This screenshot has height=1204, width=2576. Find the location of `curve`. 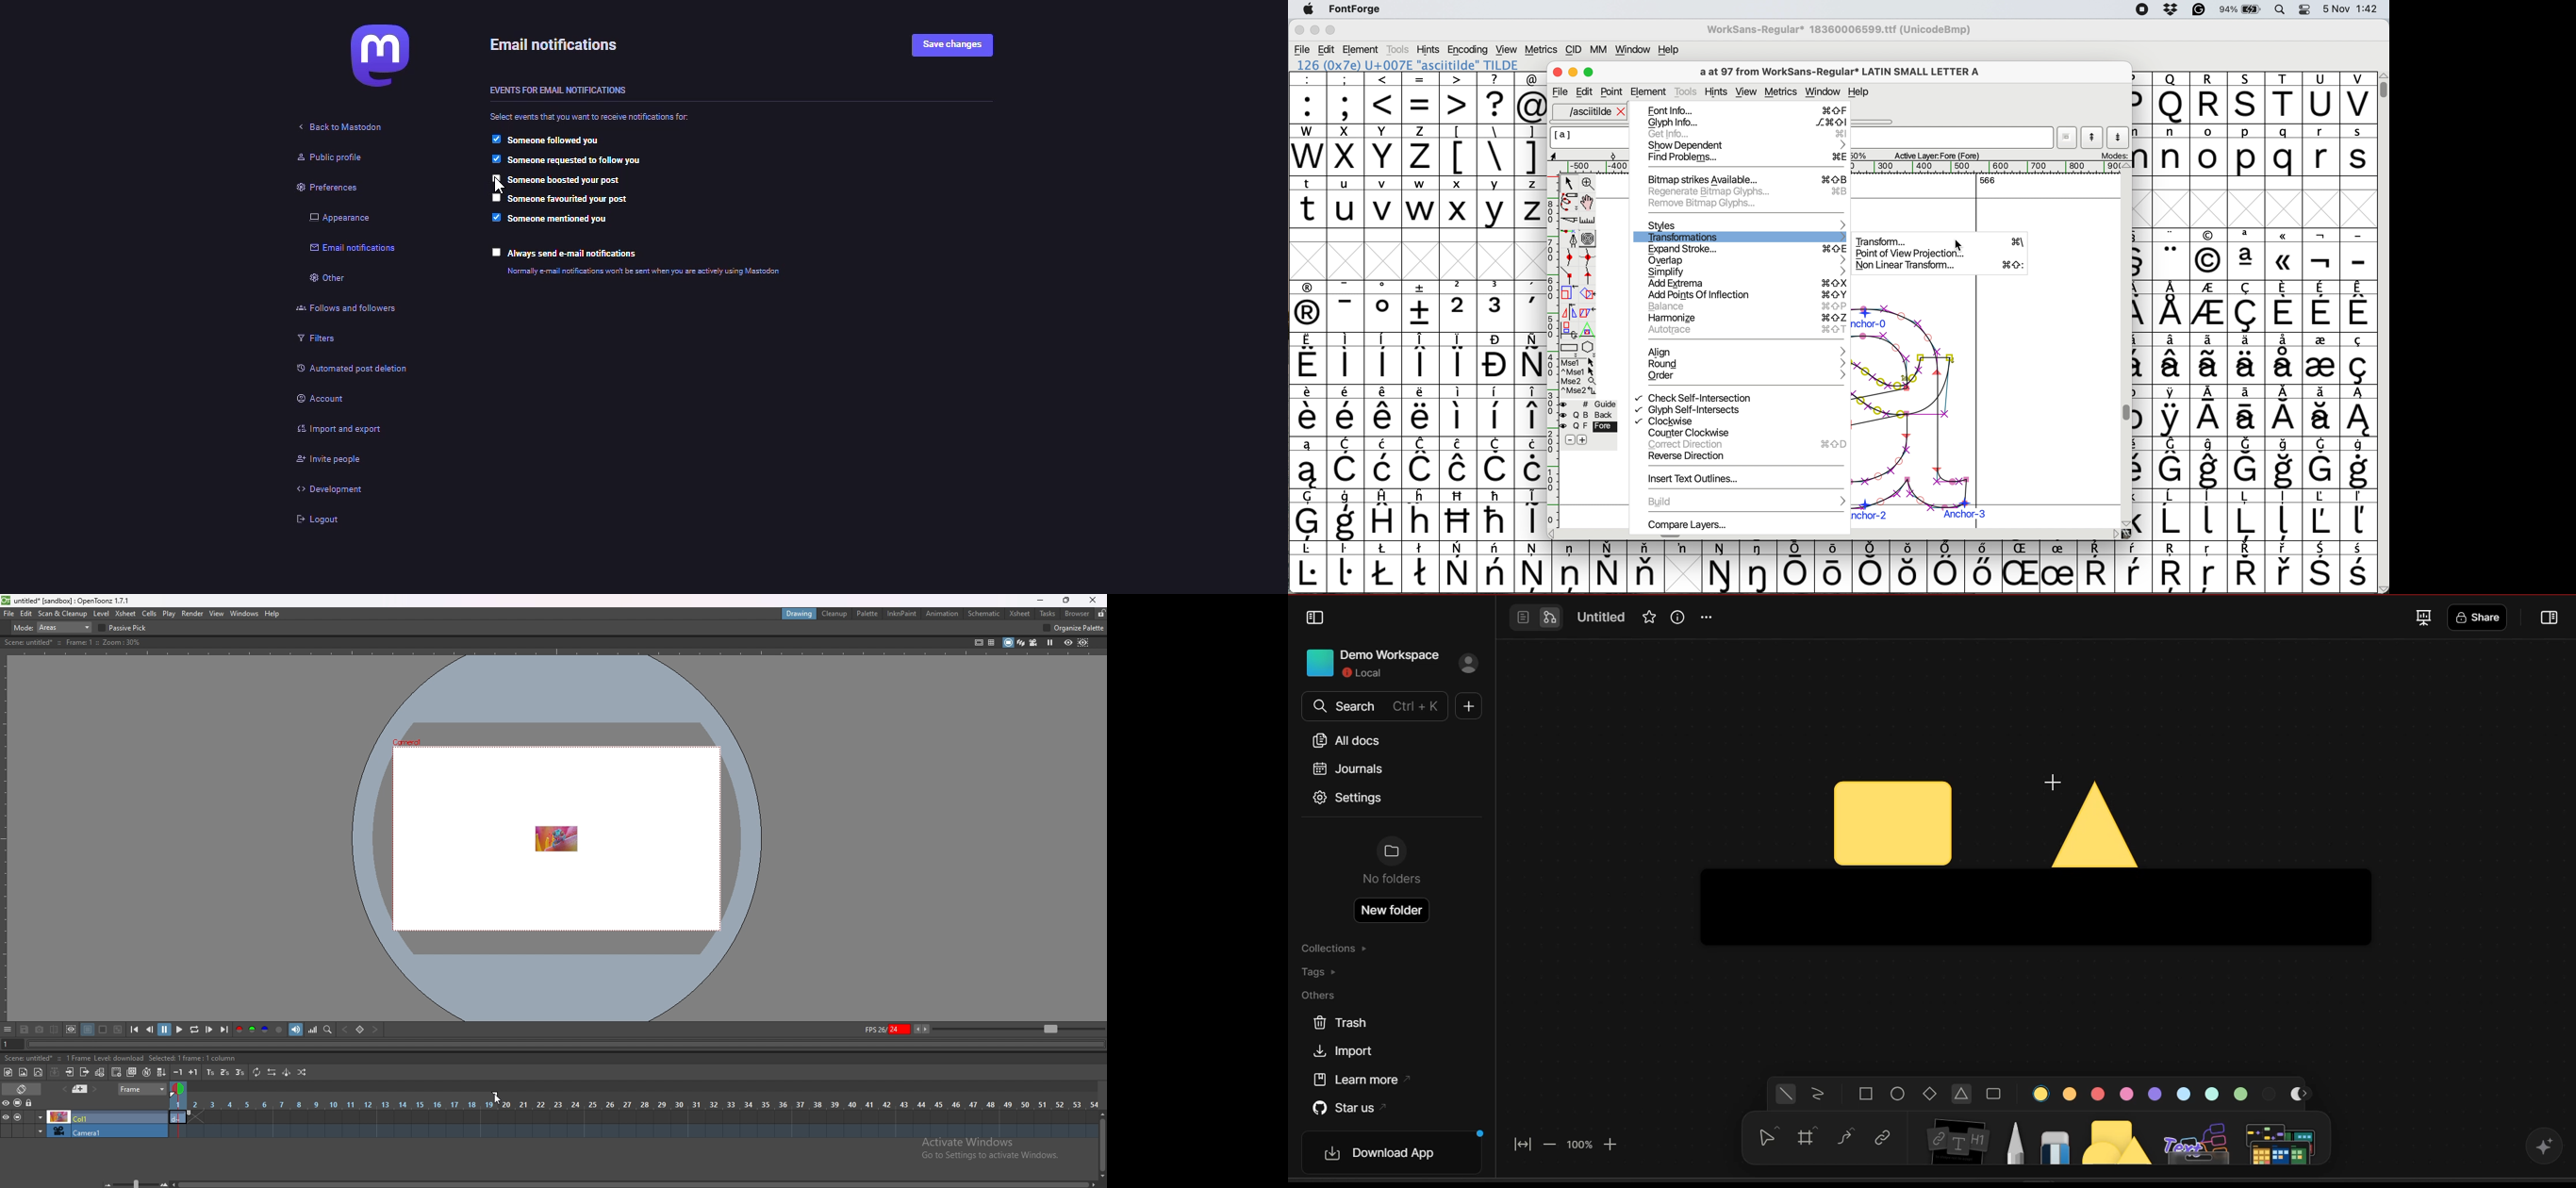

curve is located at coordinates (1847, 1137).